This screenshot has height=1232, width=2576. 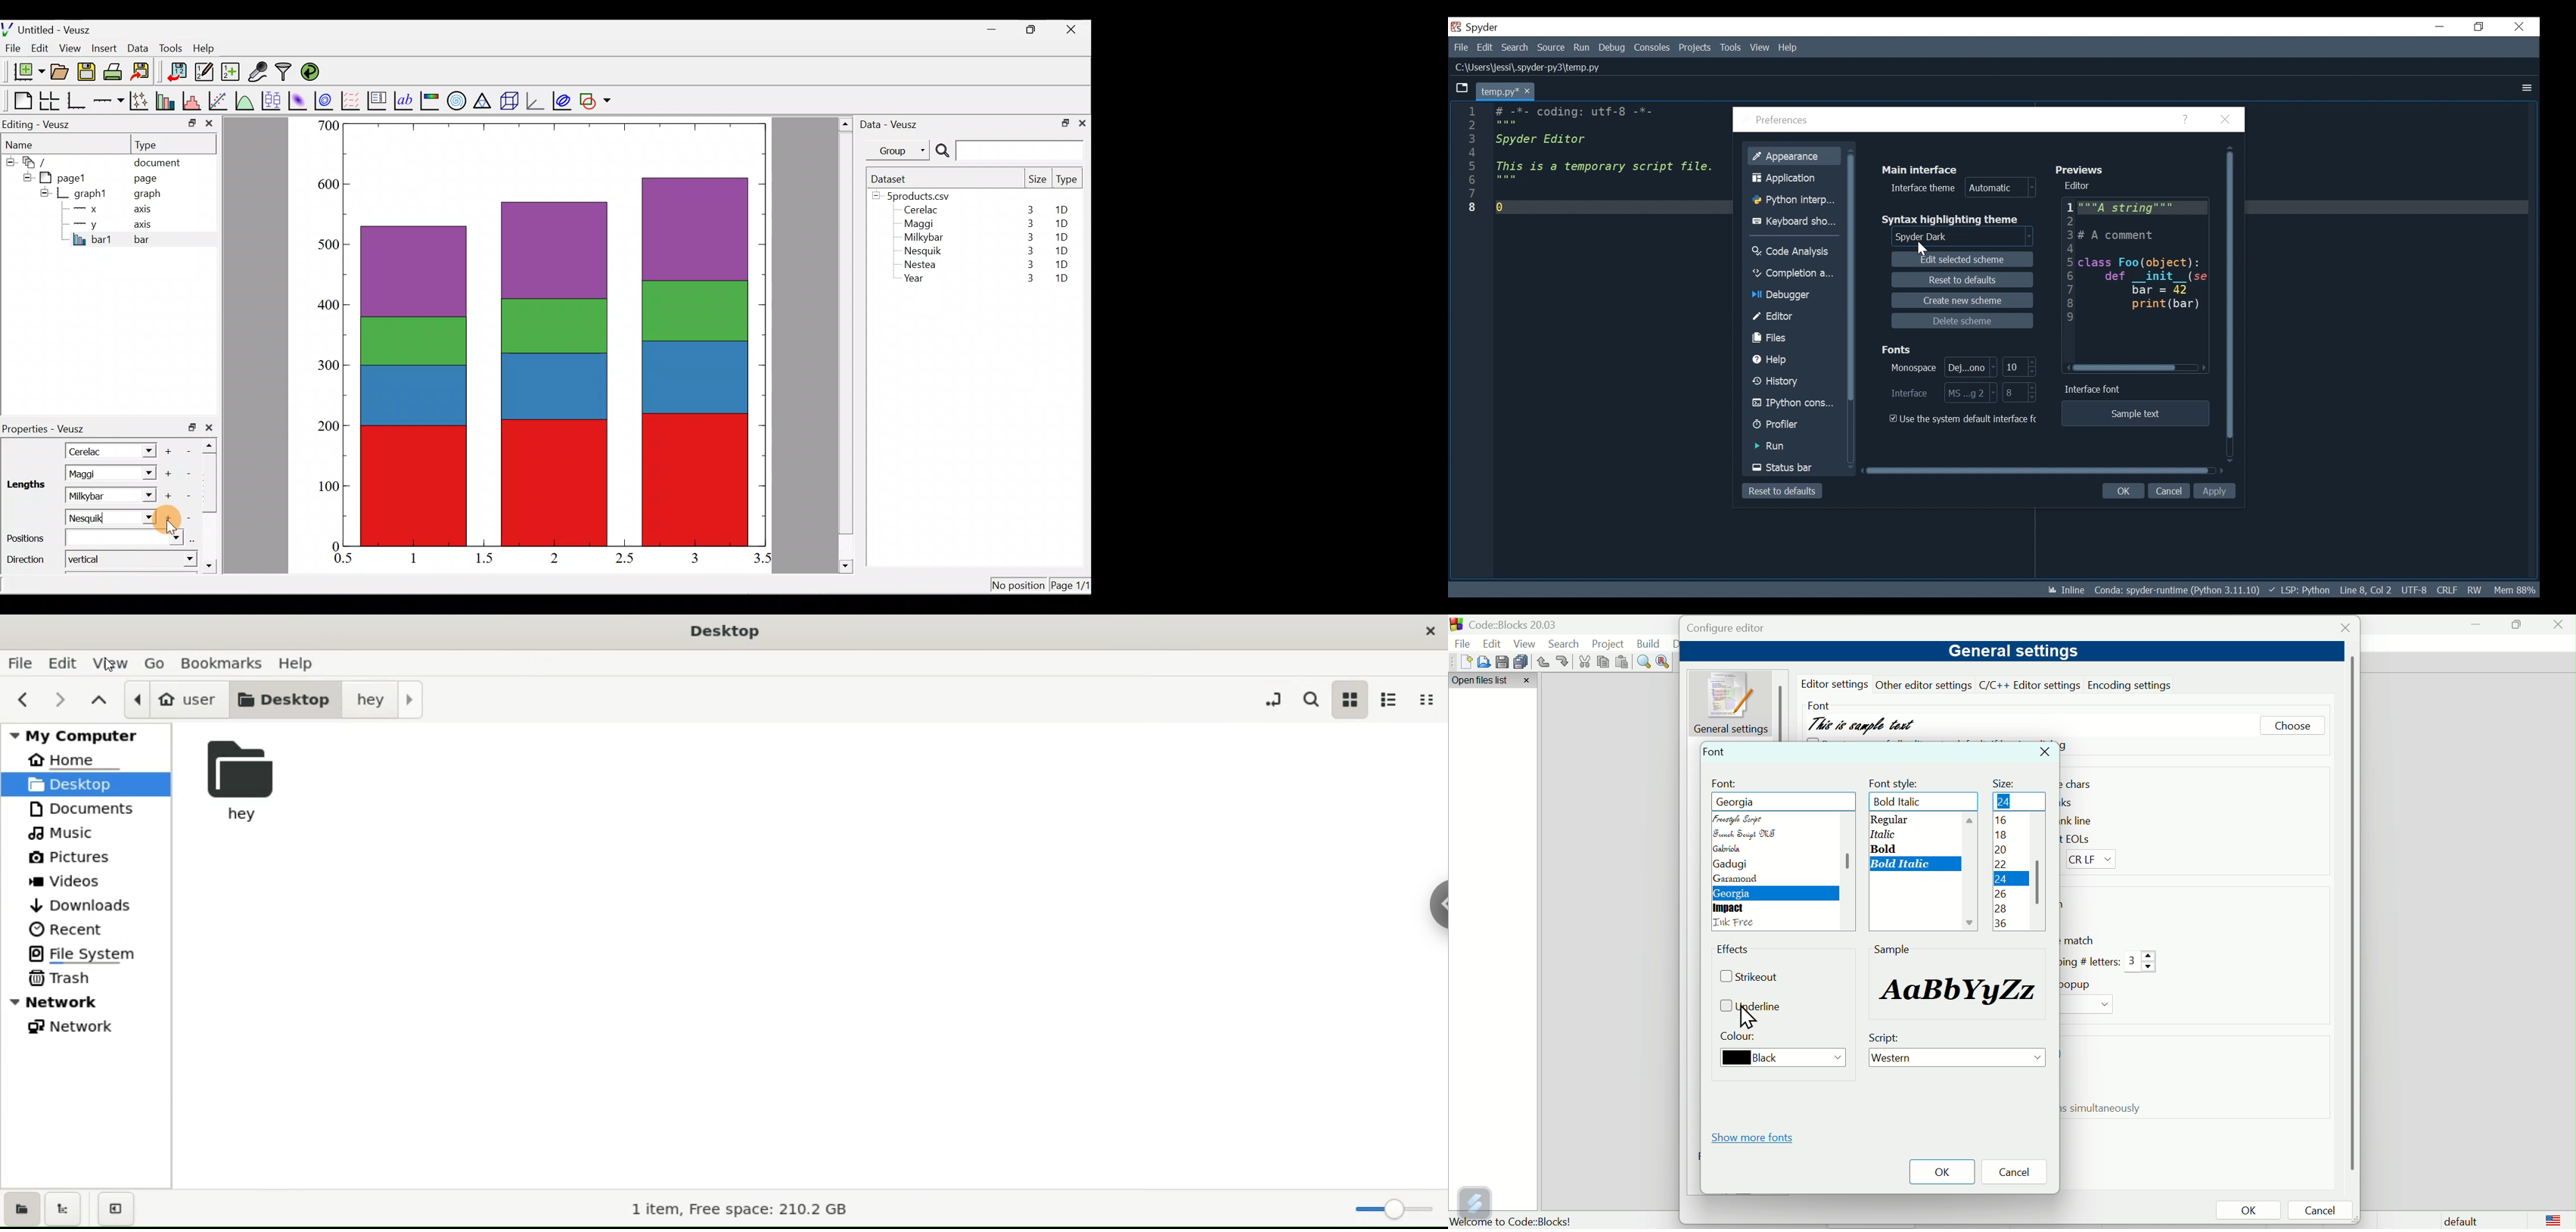 What do you see at coordinates (170, 449) in the screenshot?
I see `Add another item` at bounding box center [170, 449].